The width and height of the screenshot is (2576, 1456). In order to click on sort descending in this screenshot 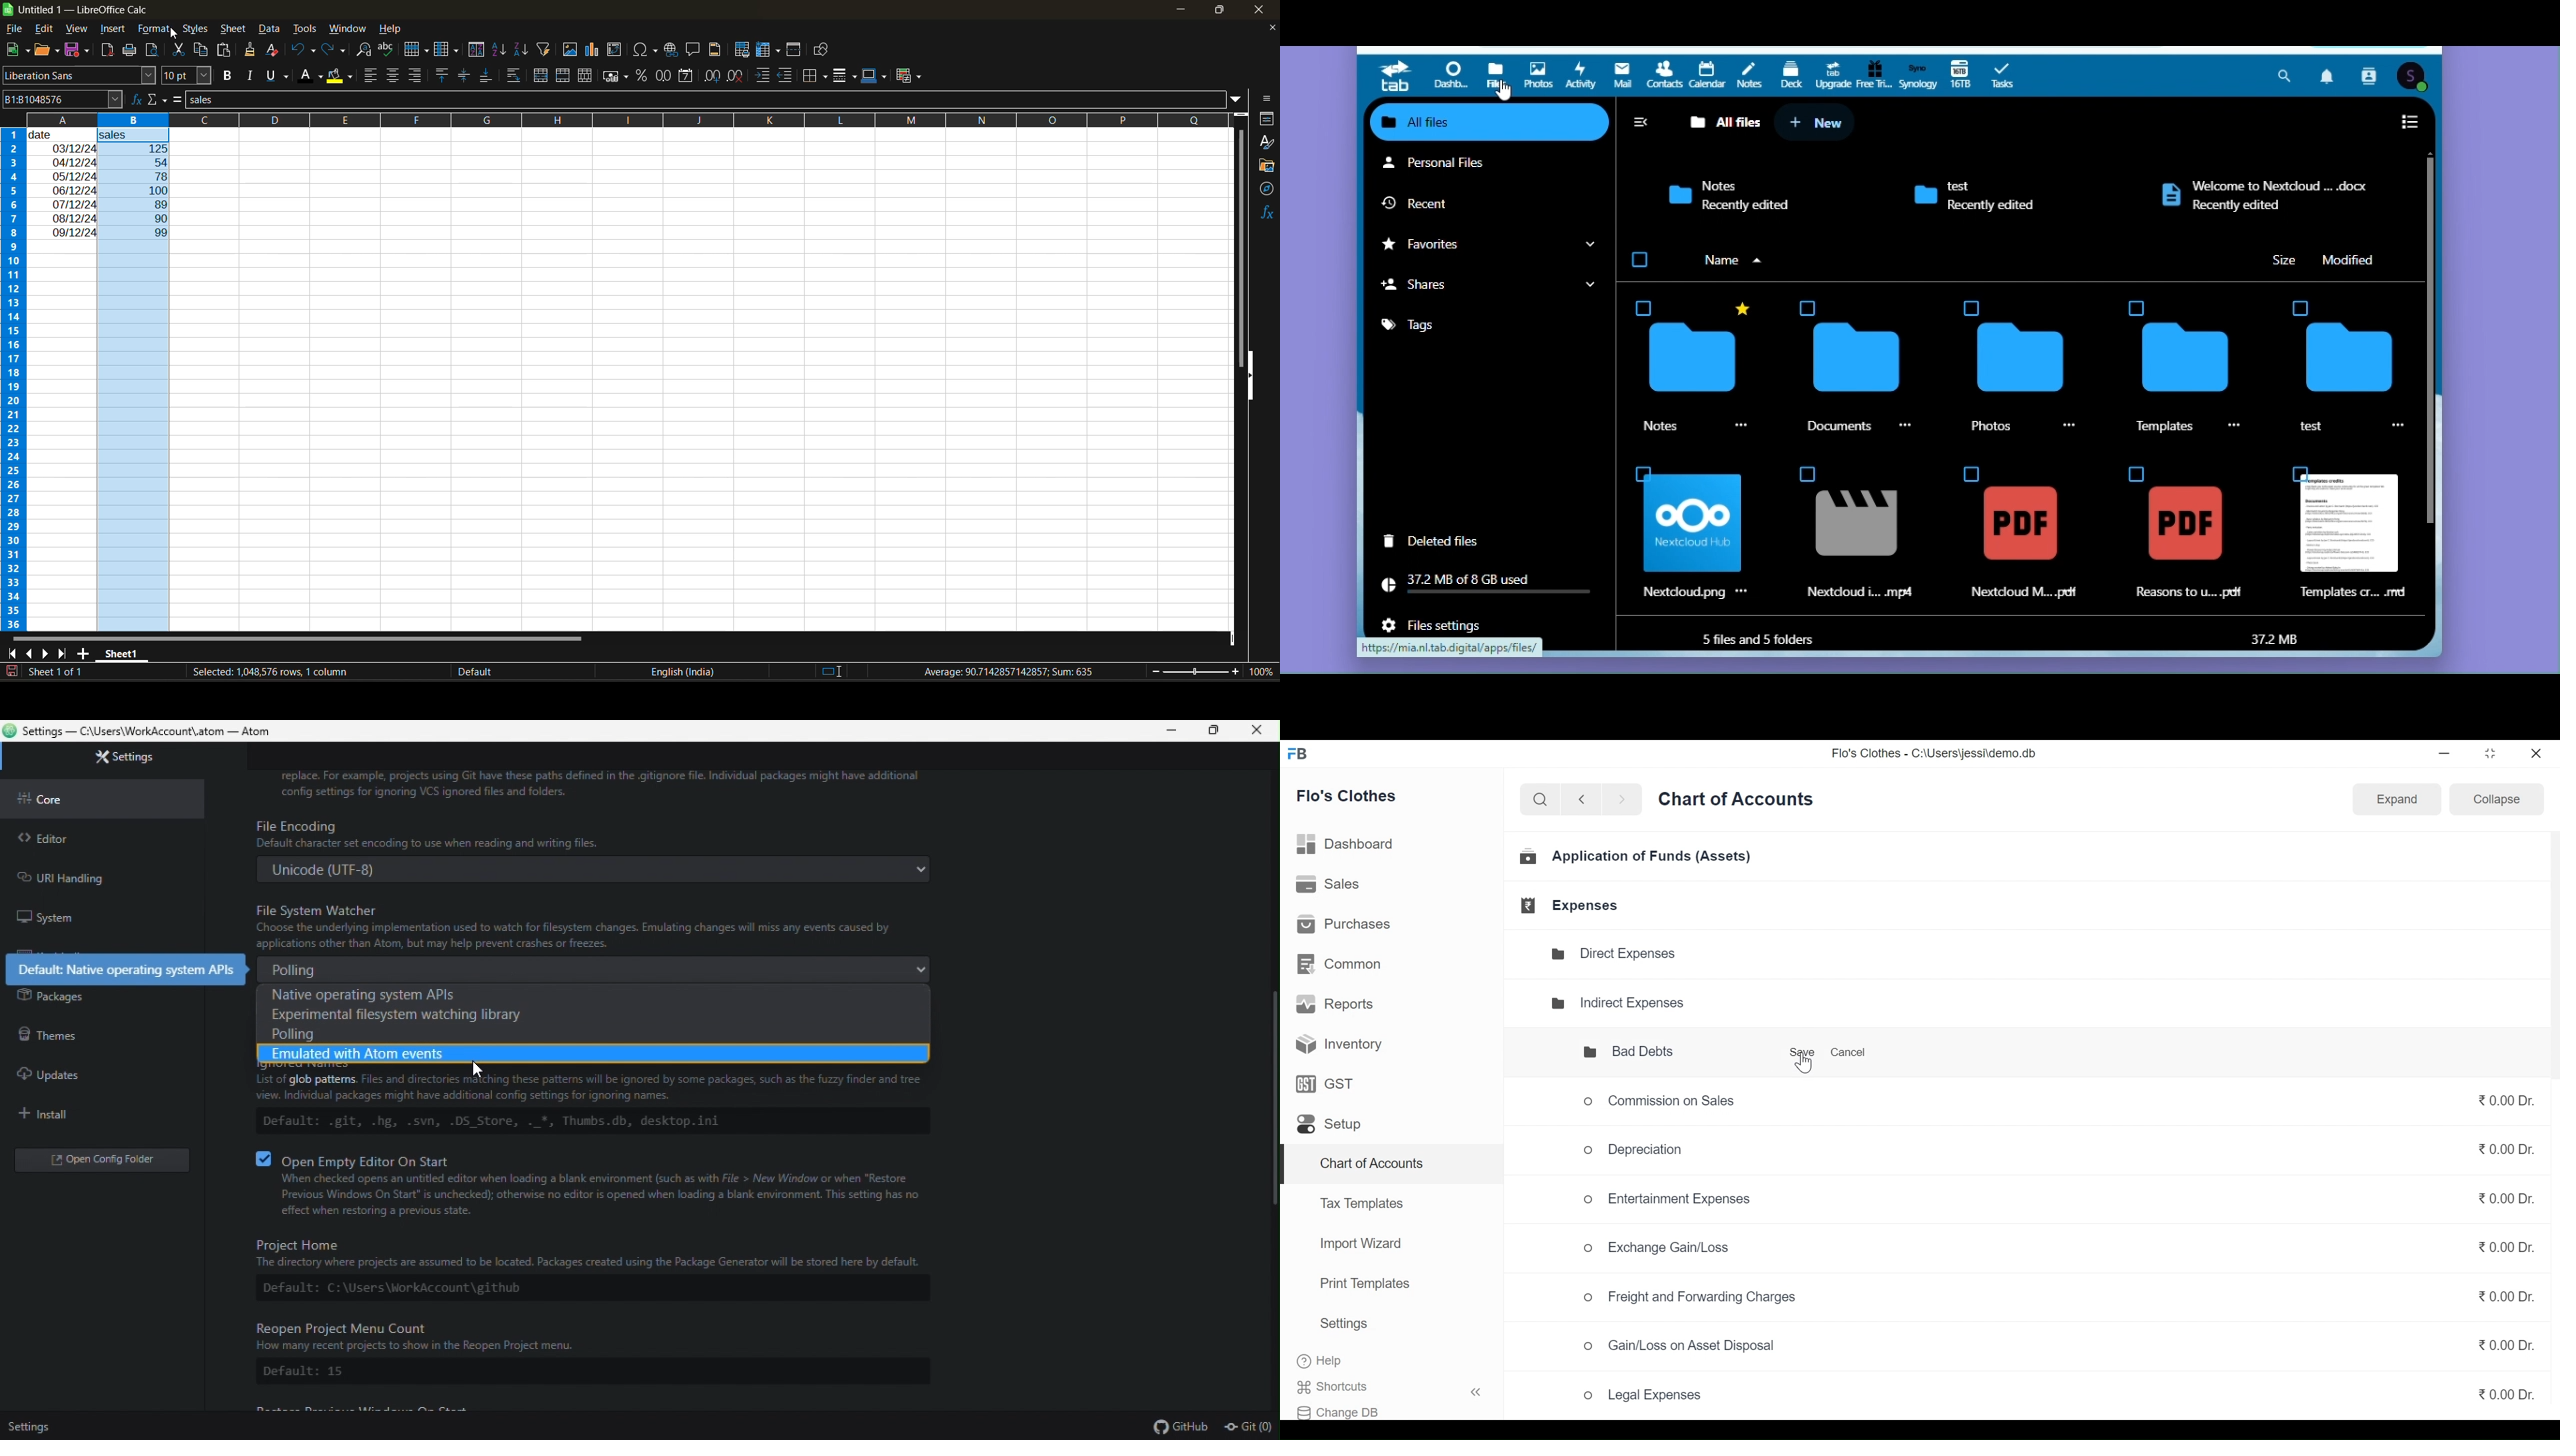, I will do `click(522, 49)`.